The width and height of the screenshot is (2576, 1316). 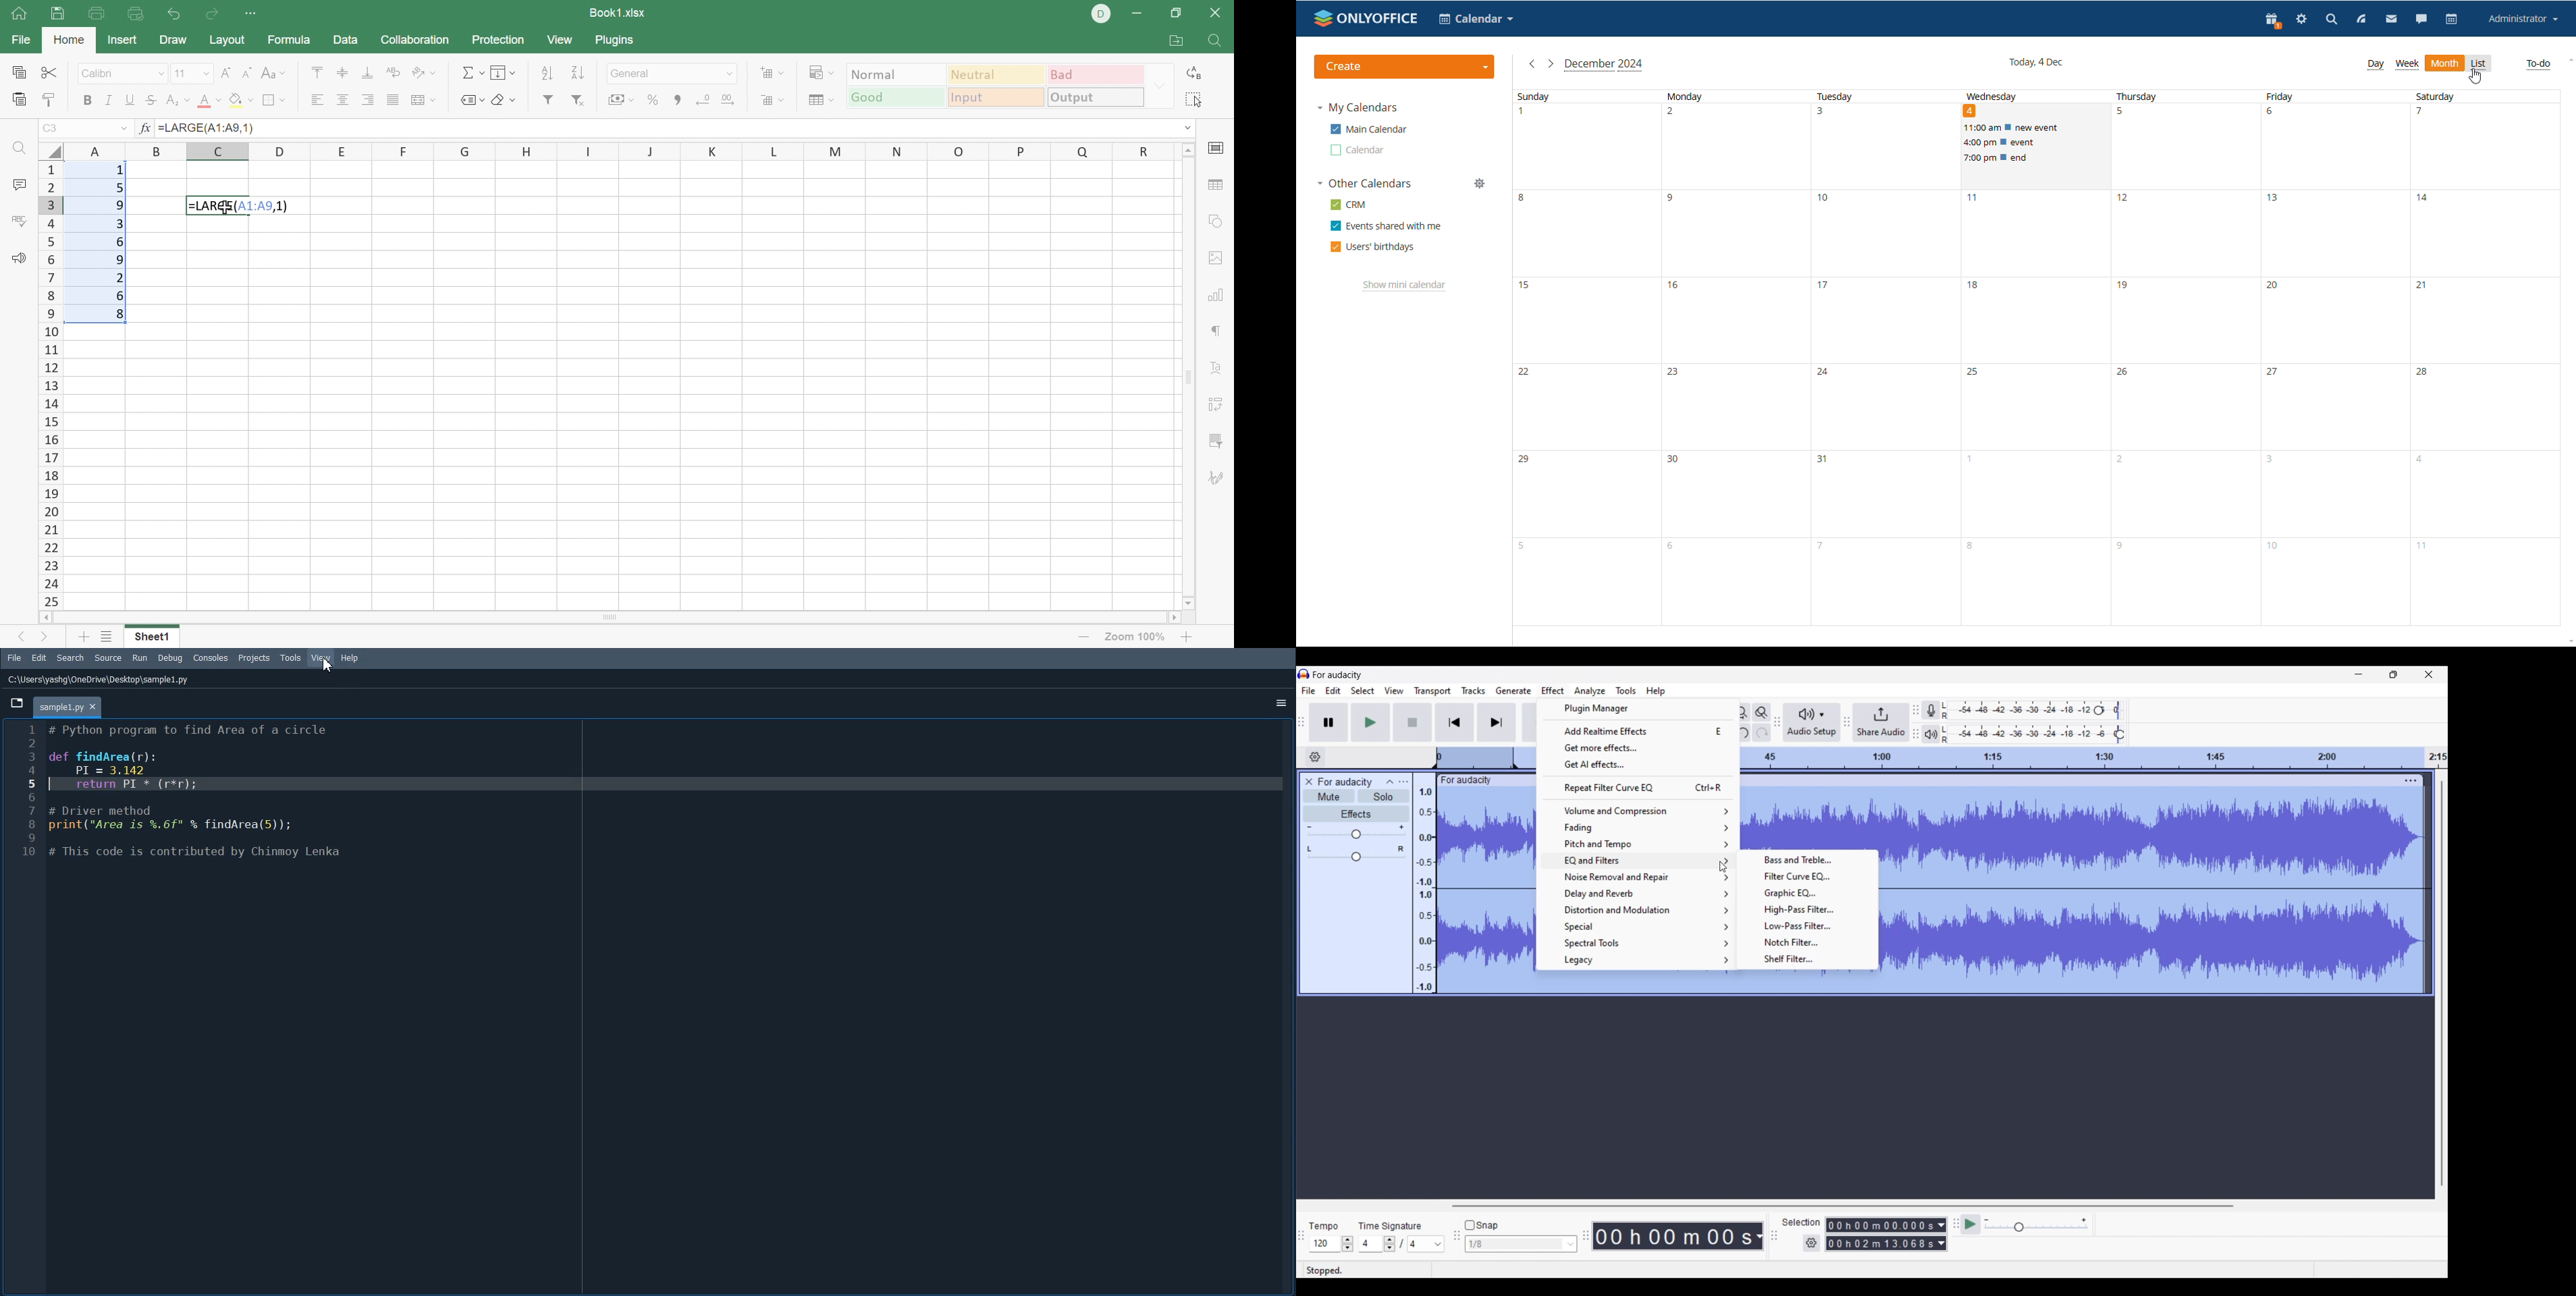 I want to click on Increase decimal, so click(x=734, y=100).